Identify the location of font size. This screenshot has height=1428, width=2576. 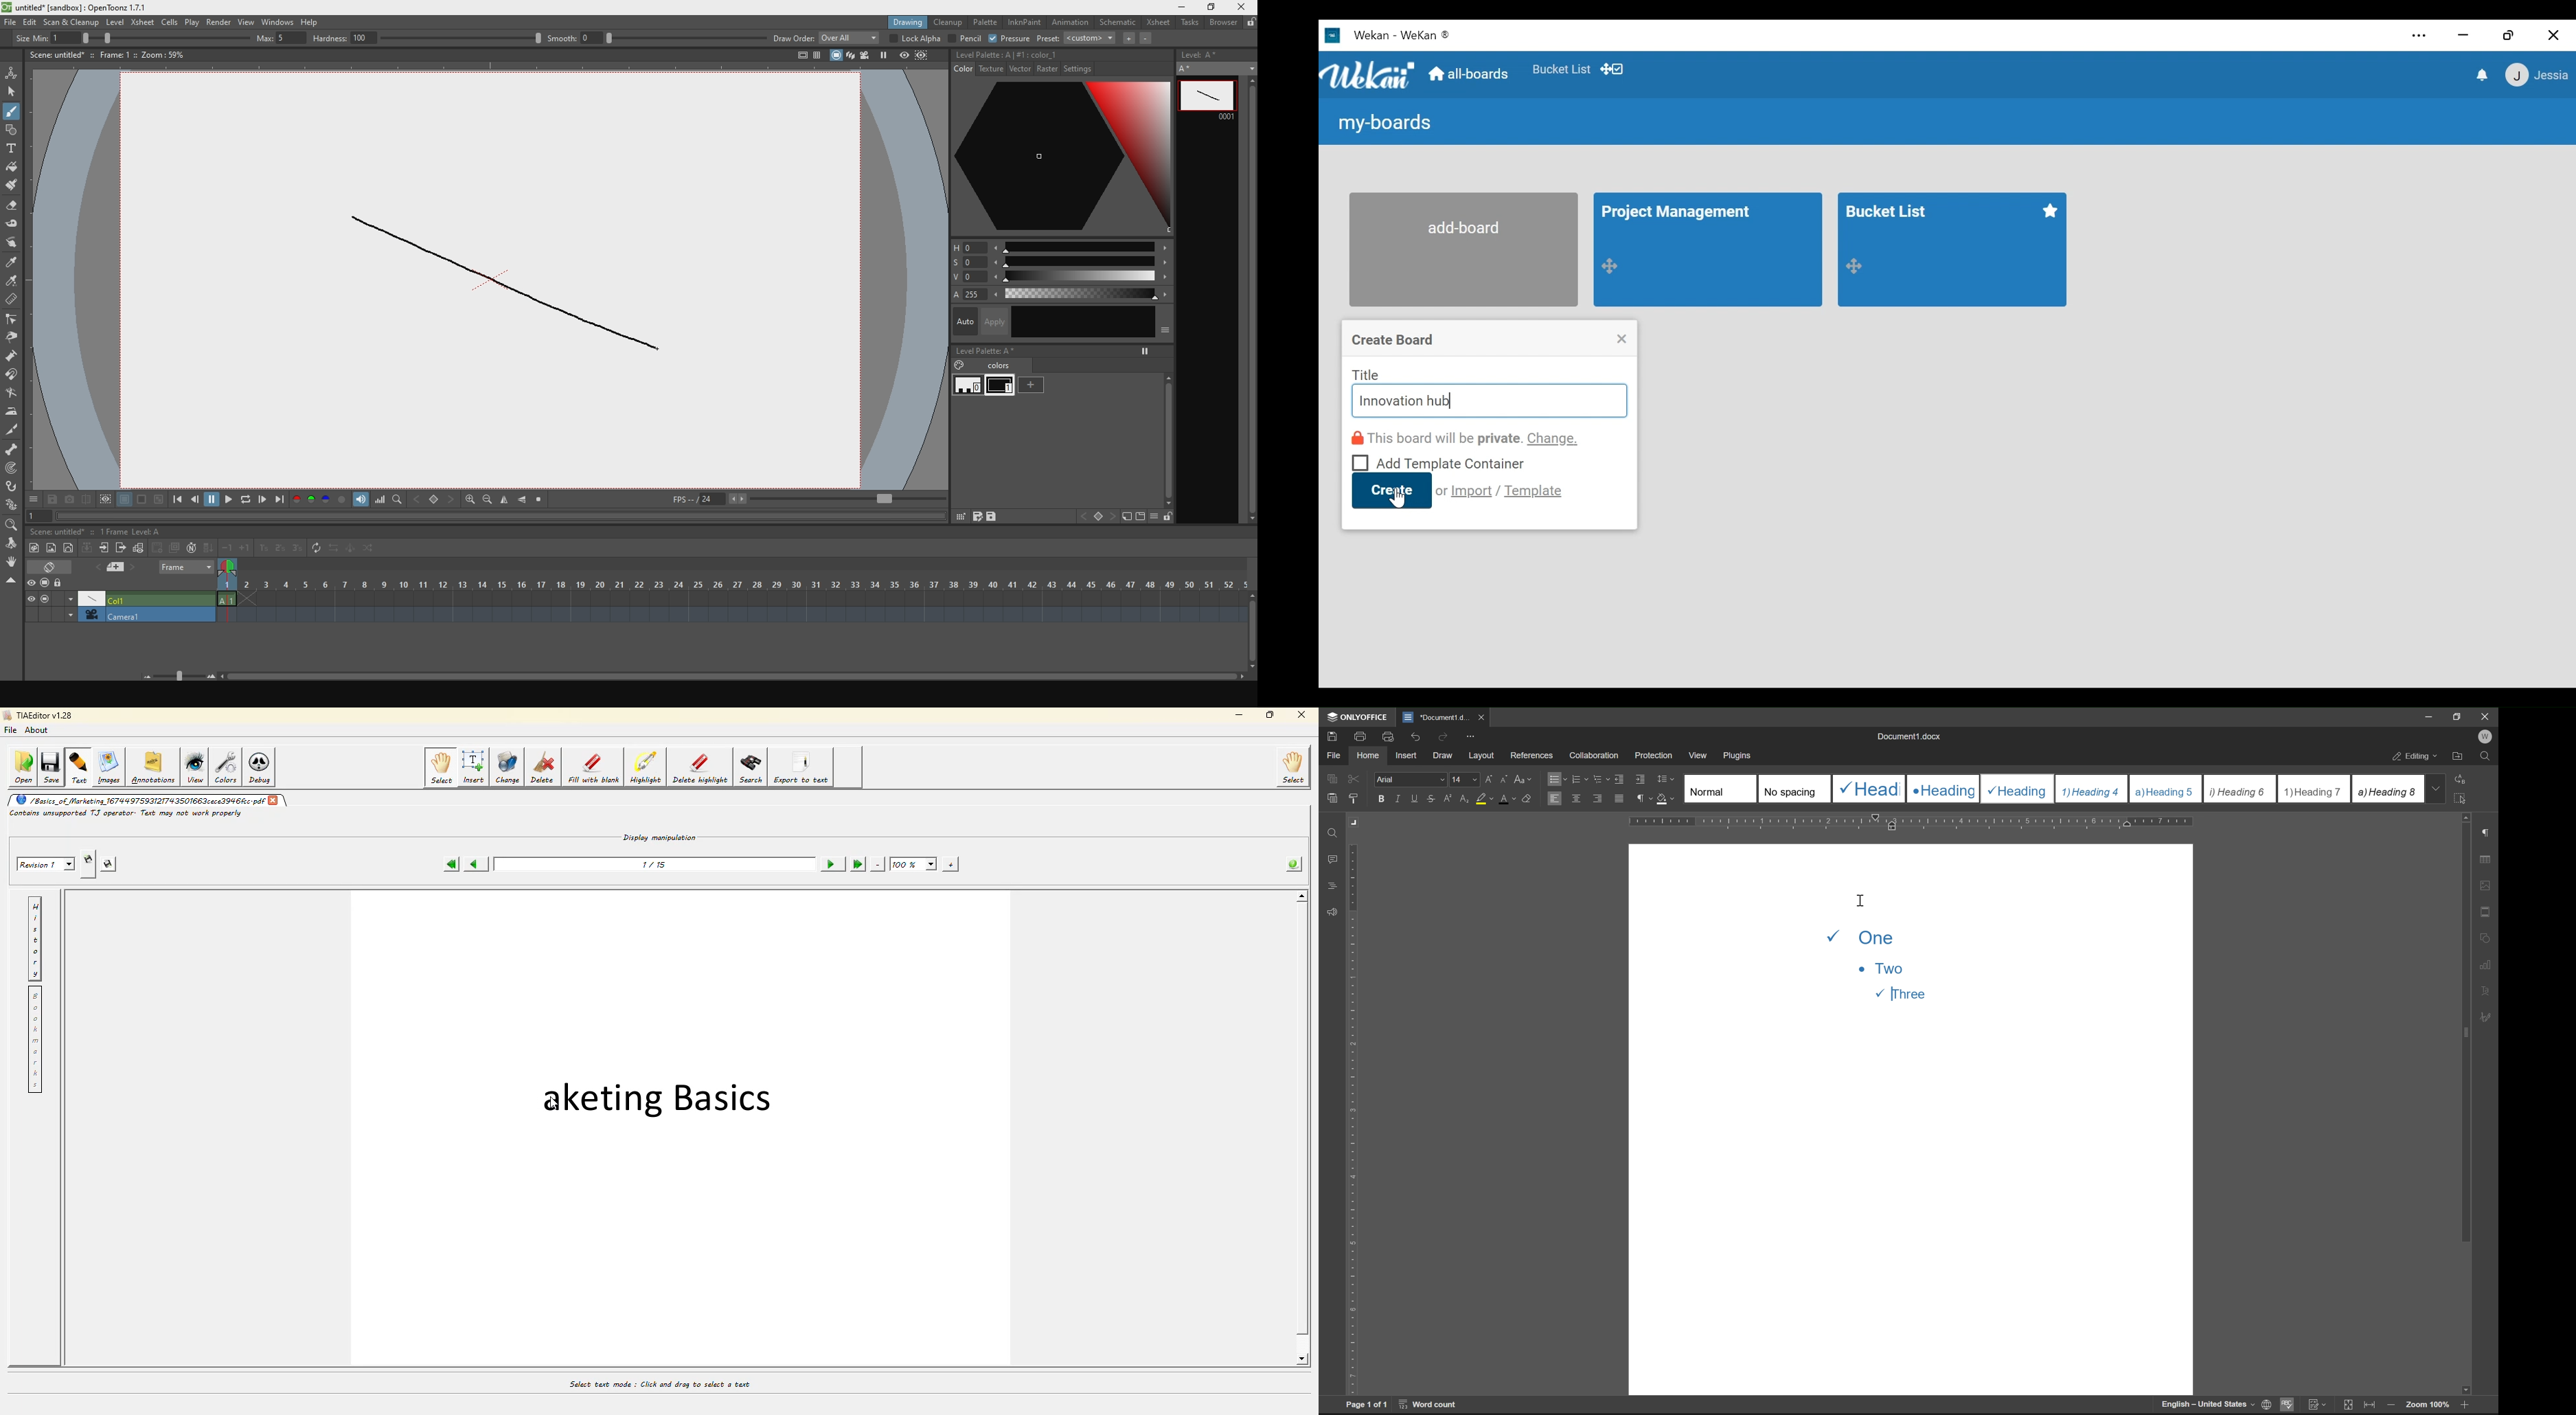
(1462, 779).